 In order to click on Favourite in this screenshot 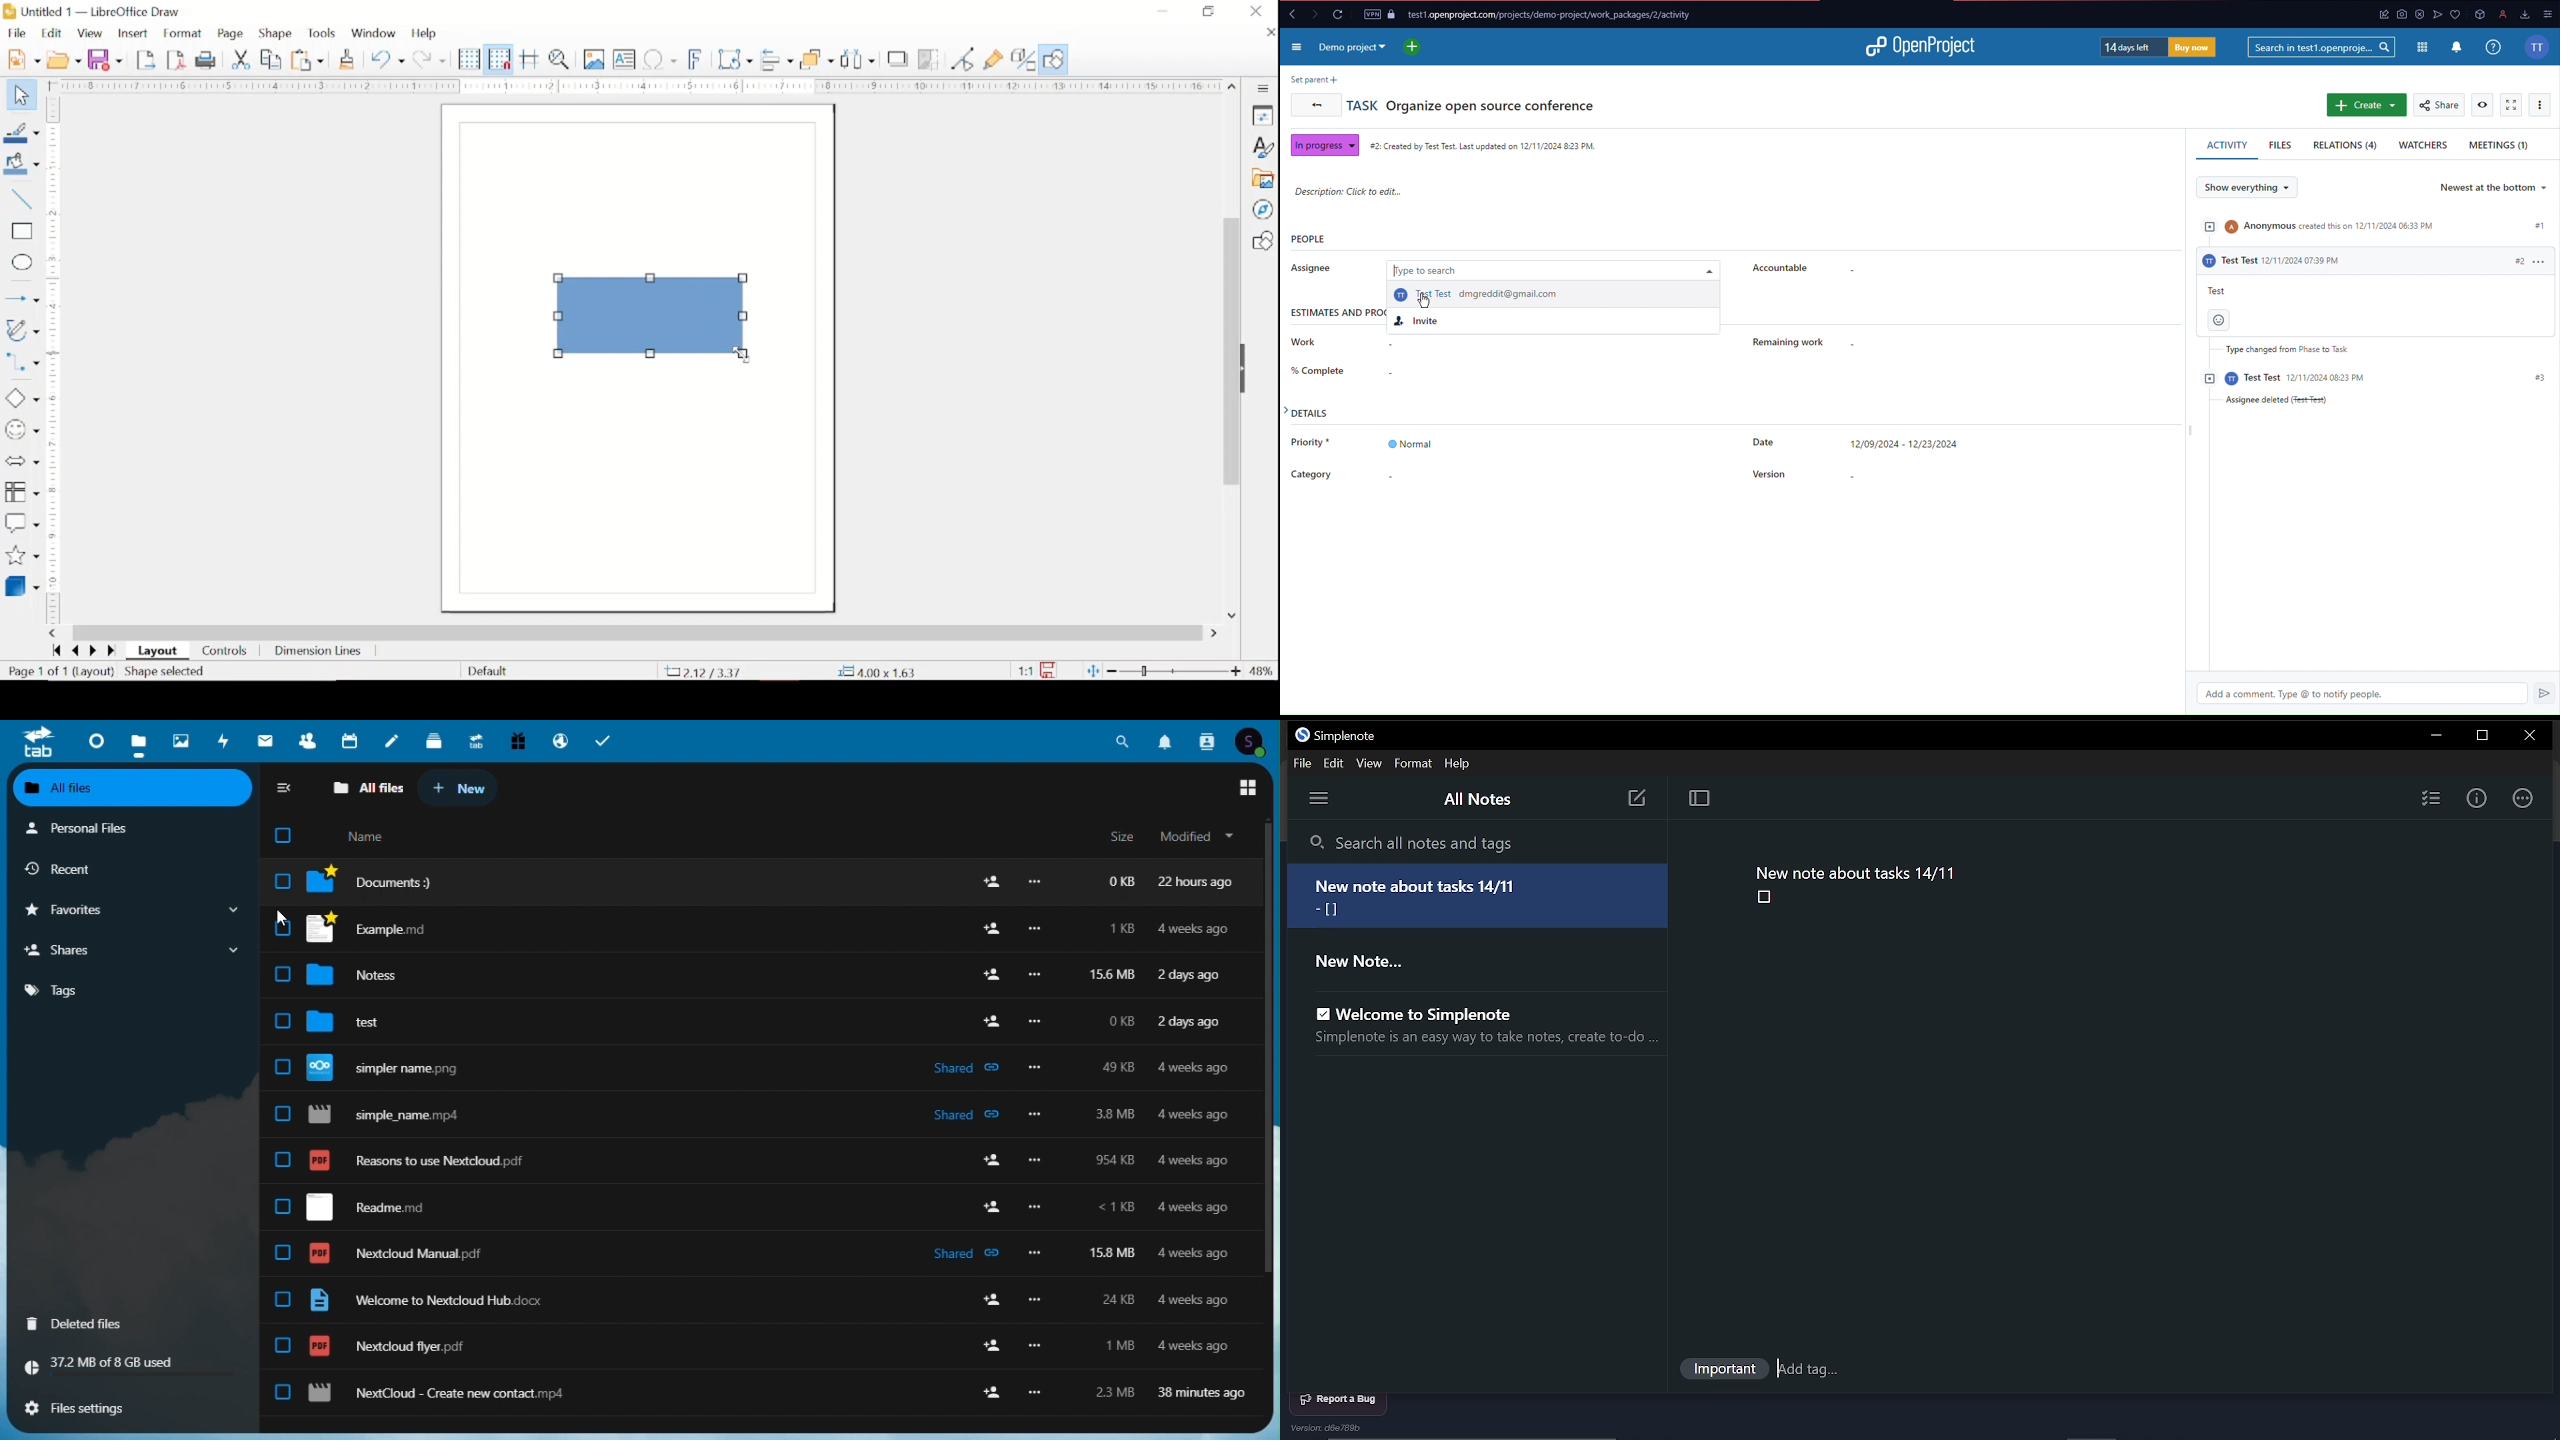, I will do `click(131, 910)`.